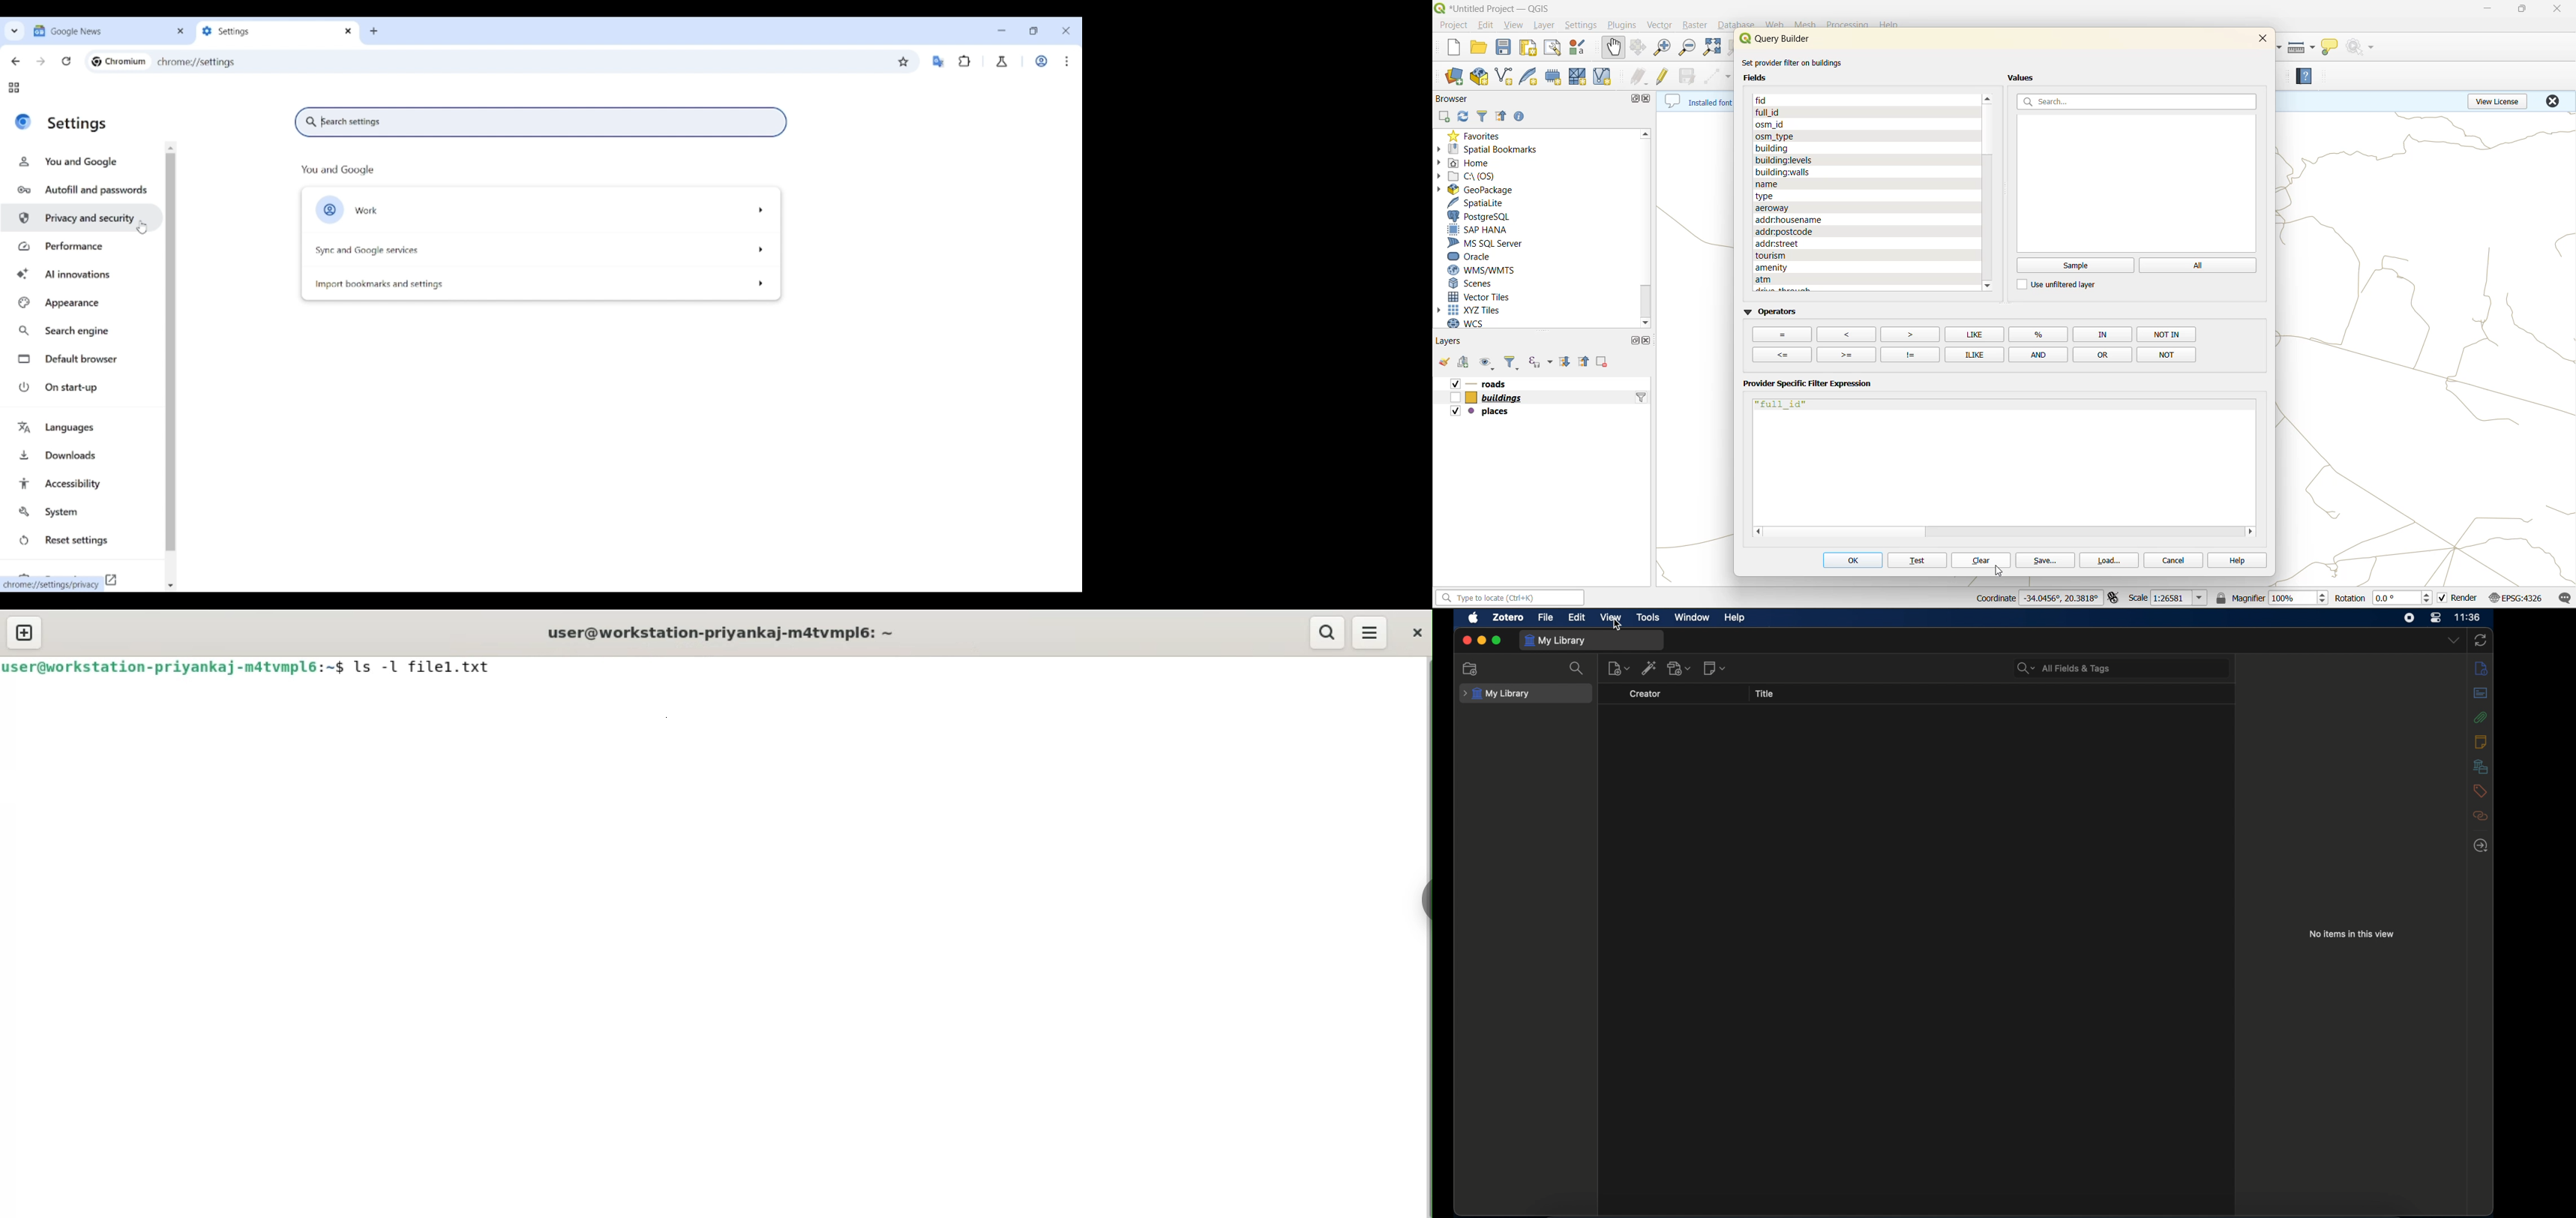 The height and width of the screenshot is (1232, 2576). I want to click on plugins, so click(1621, 25).